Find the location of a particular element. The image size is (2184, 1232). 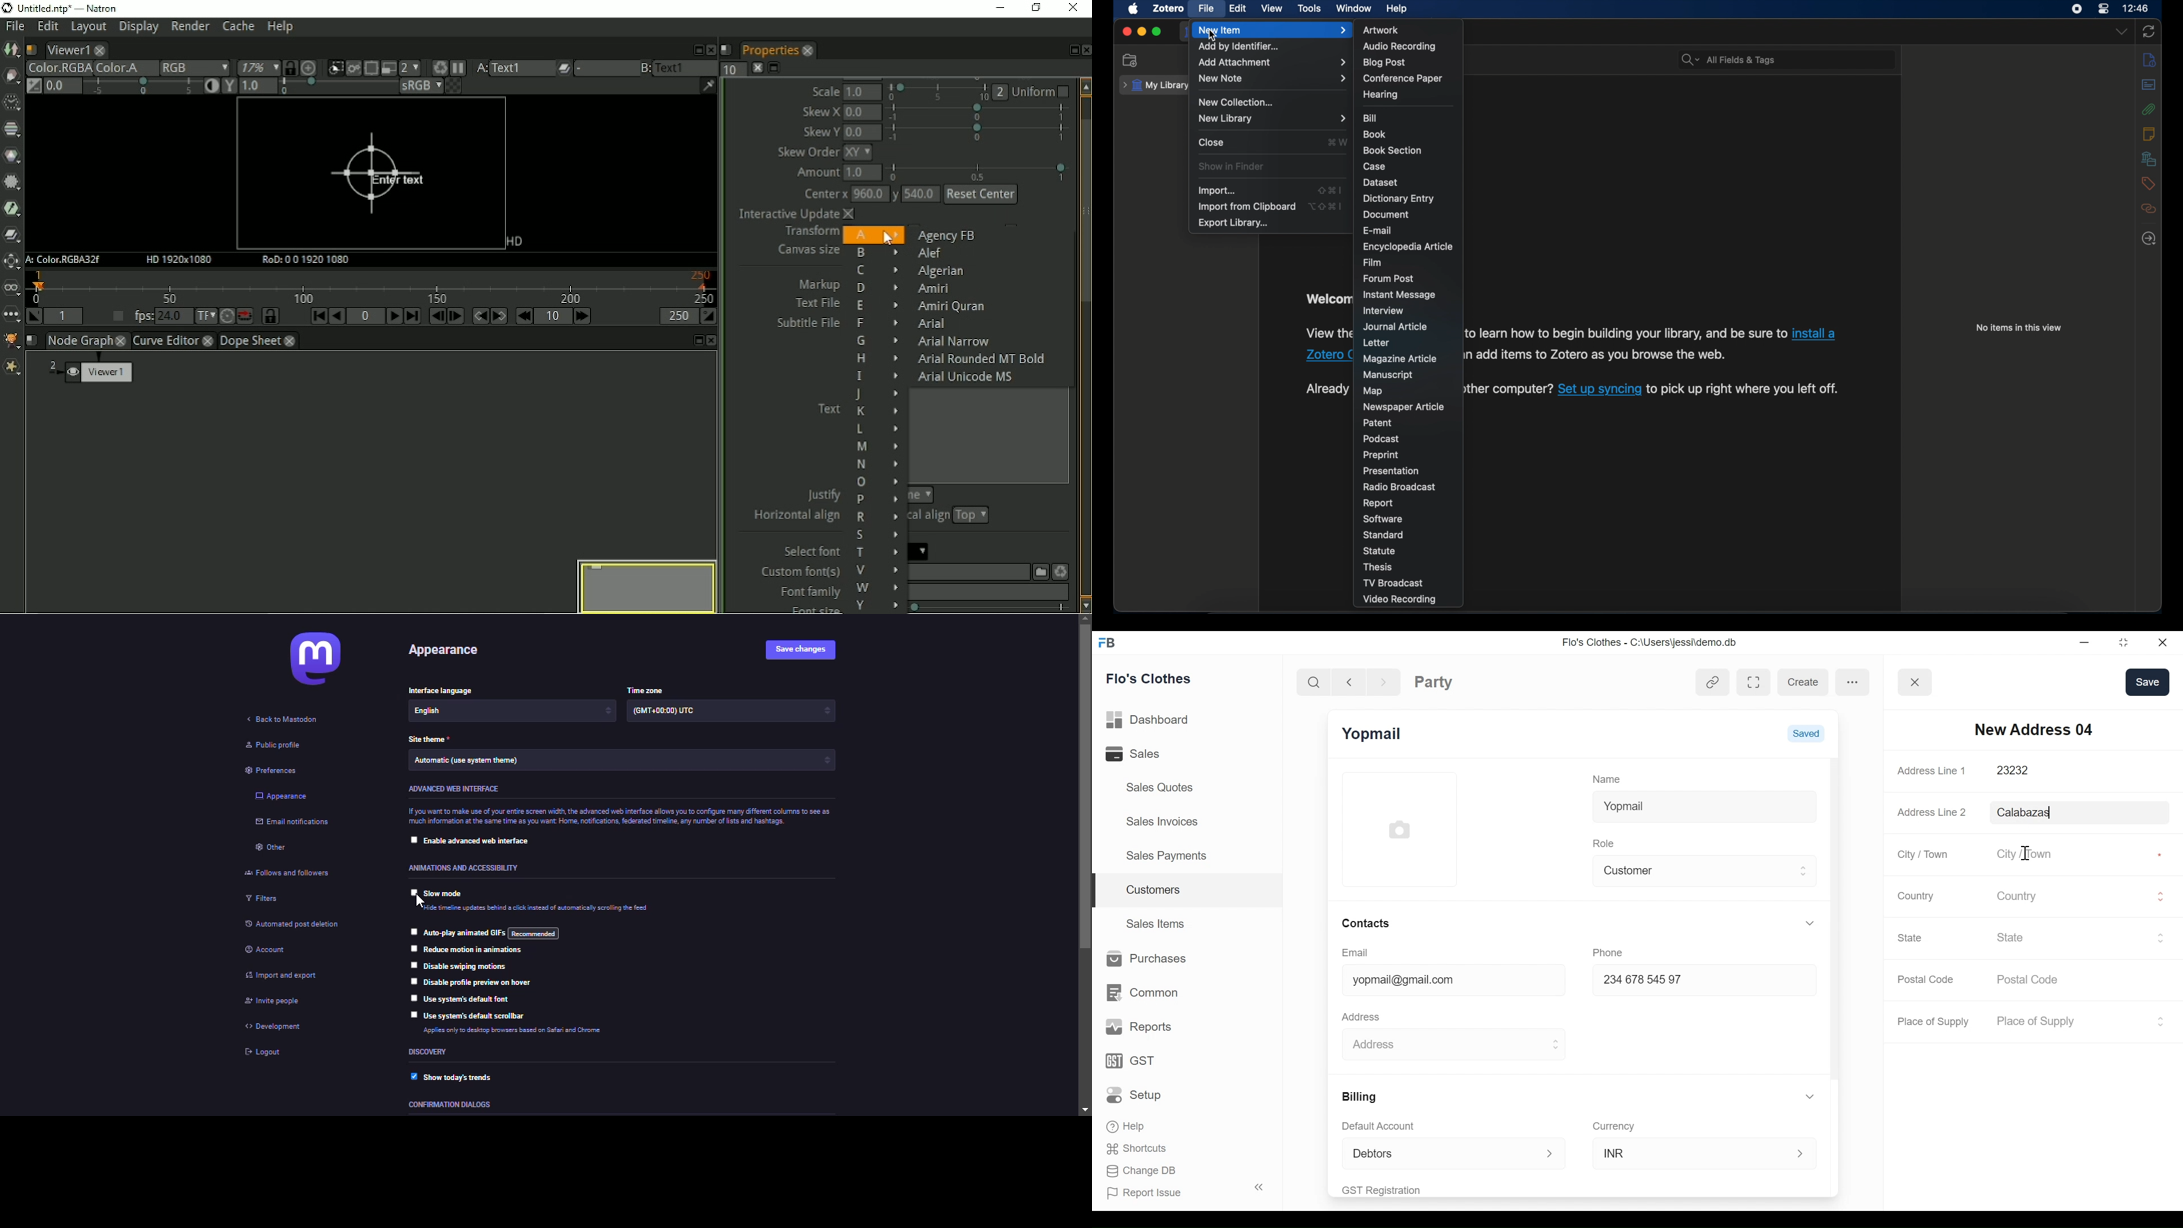

report is located at coordinates (1378, 503).